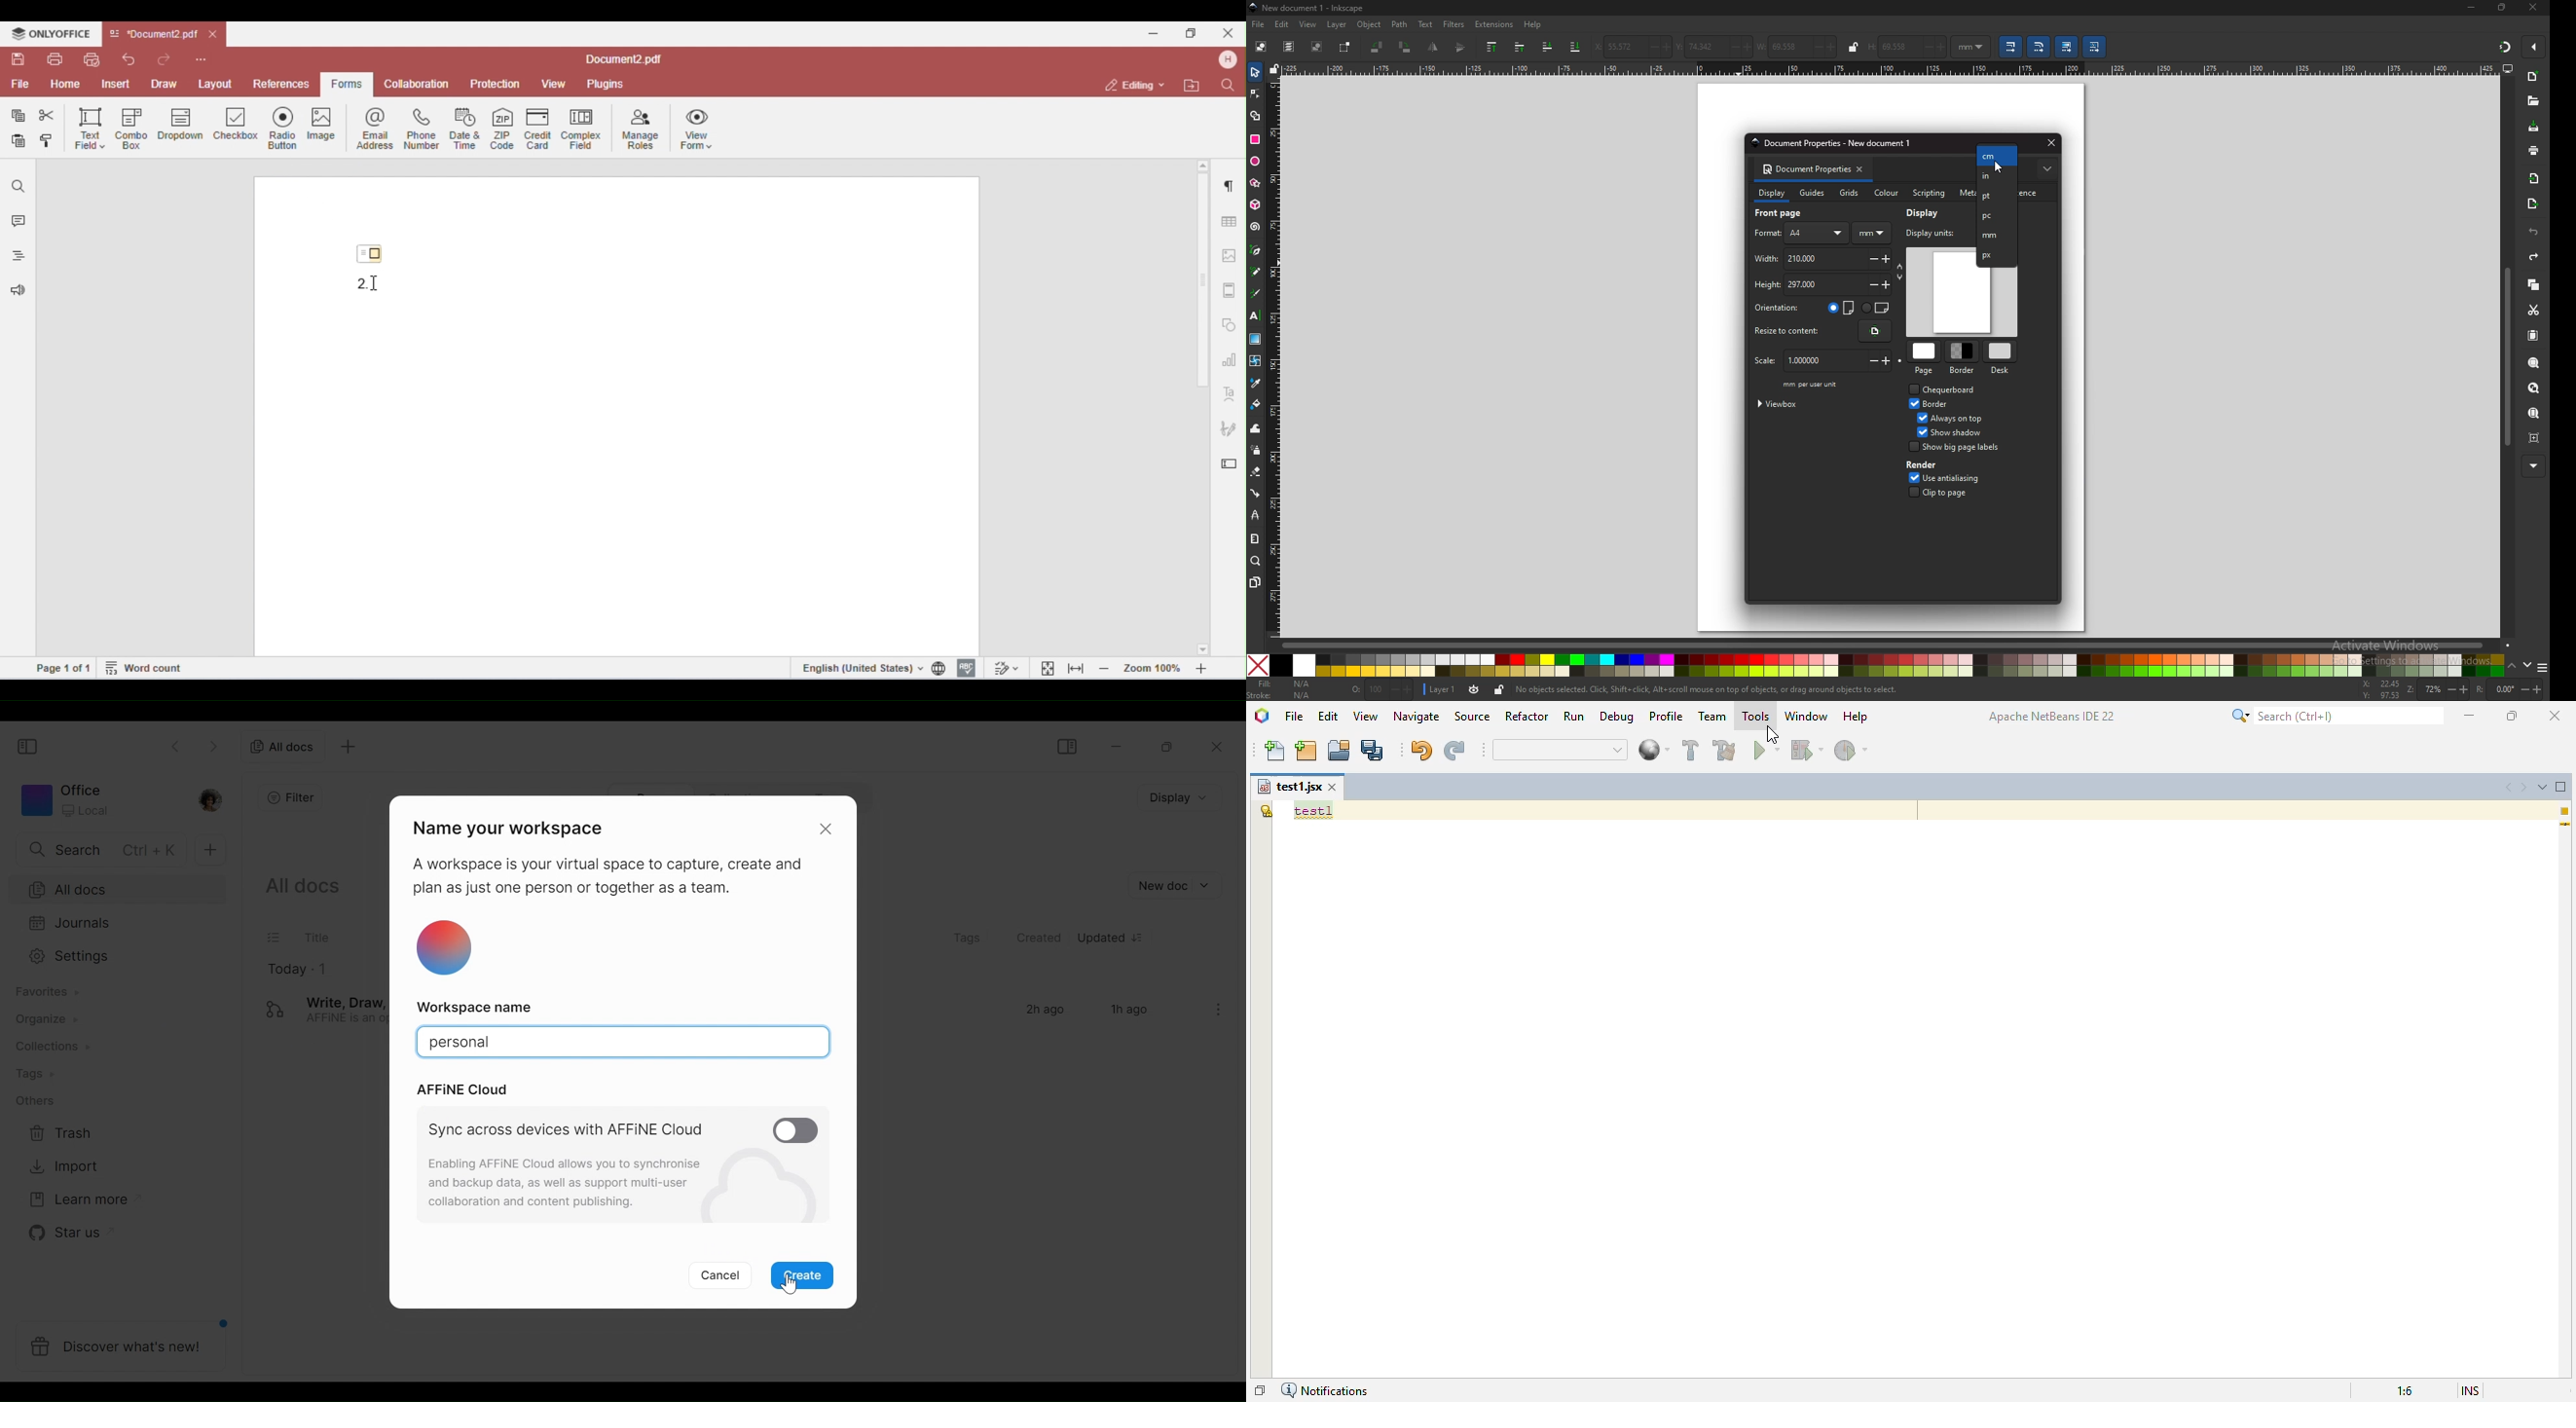 Image resolution: width=2576 pixels, height=1428 pixels. Describe the element at coordinates (286, 745) in the screenshot. I see `All documents` at that location.